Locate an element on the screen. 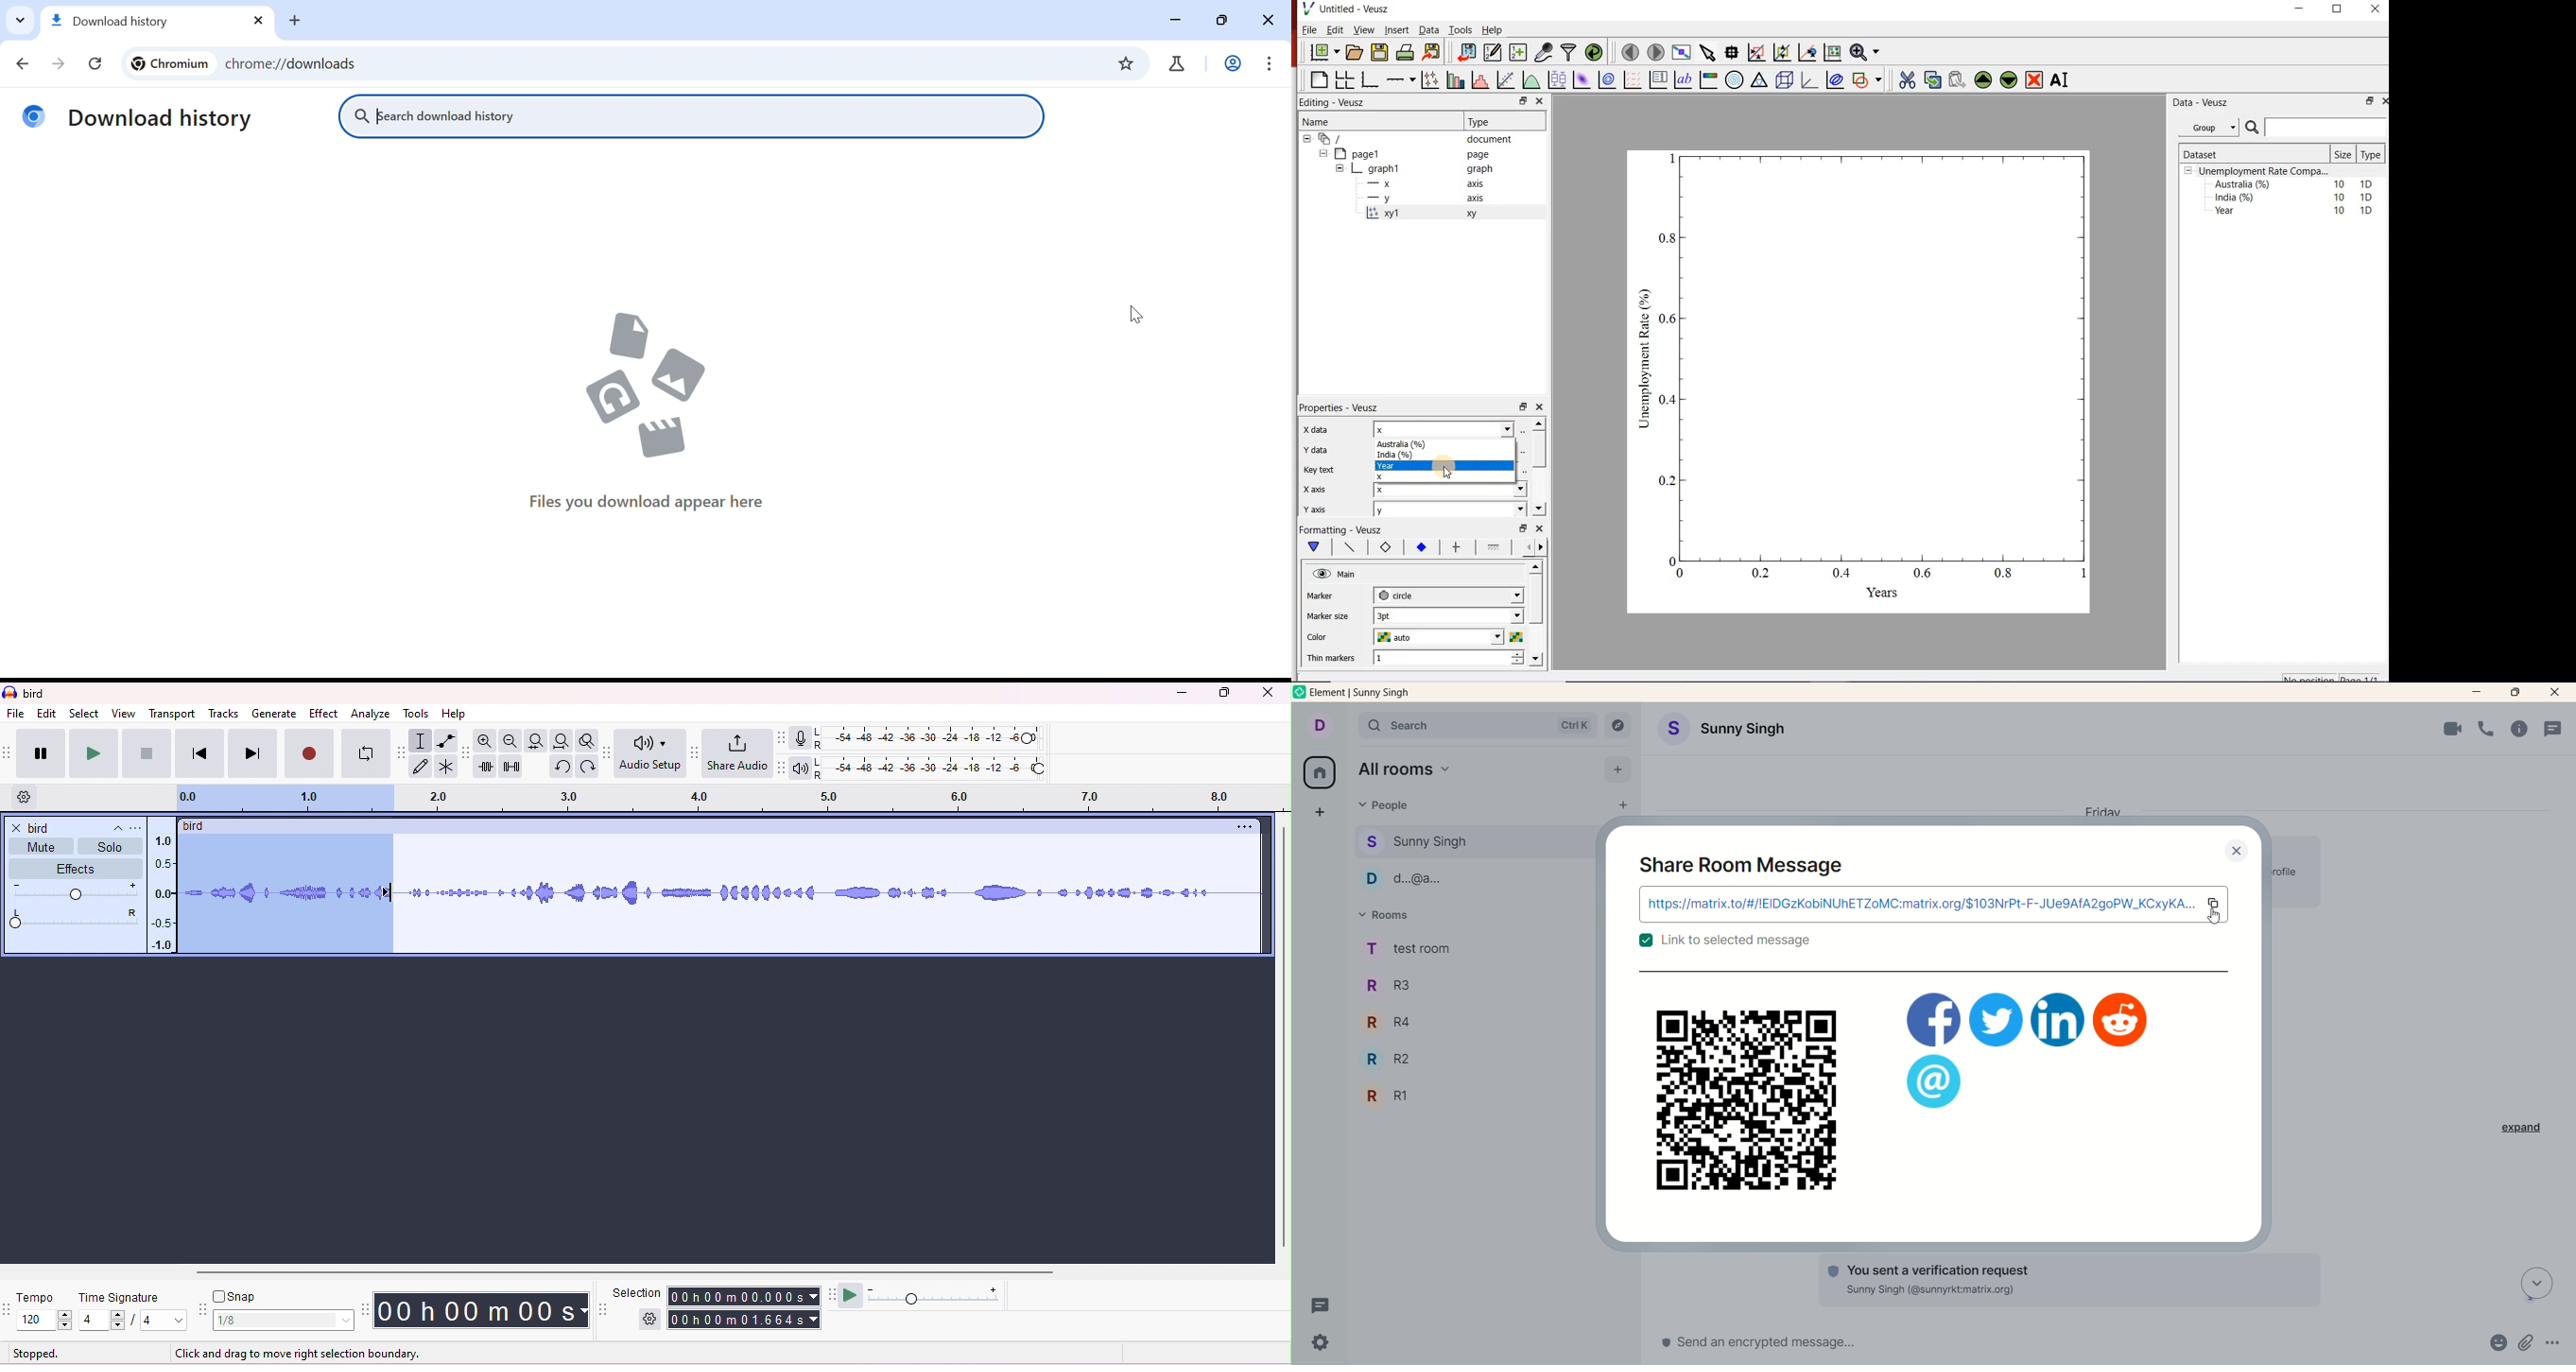   is located at coordinates (2058, 1019).